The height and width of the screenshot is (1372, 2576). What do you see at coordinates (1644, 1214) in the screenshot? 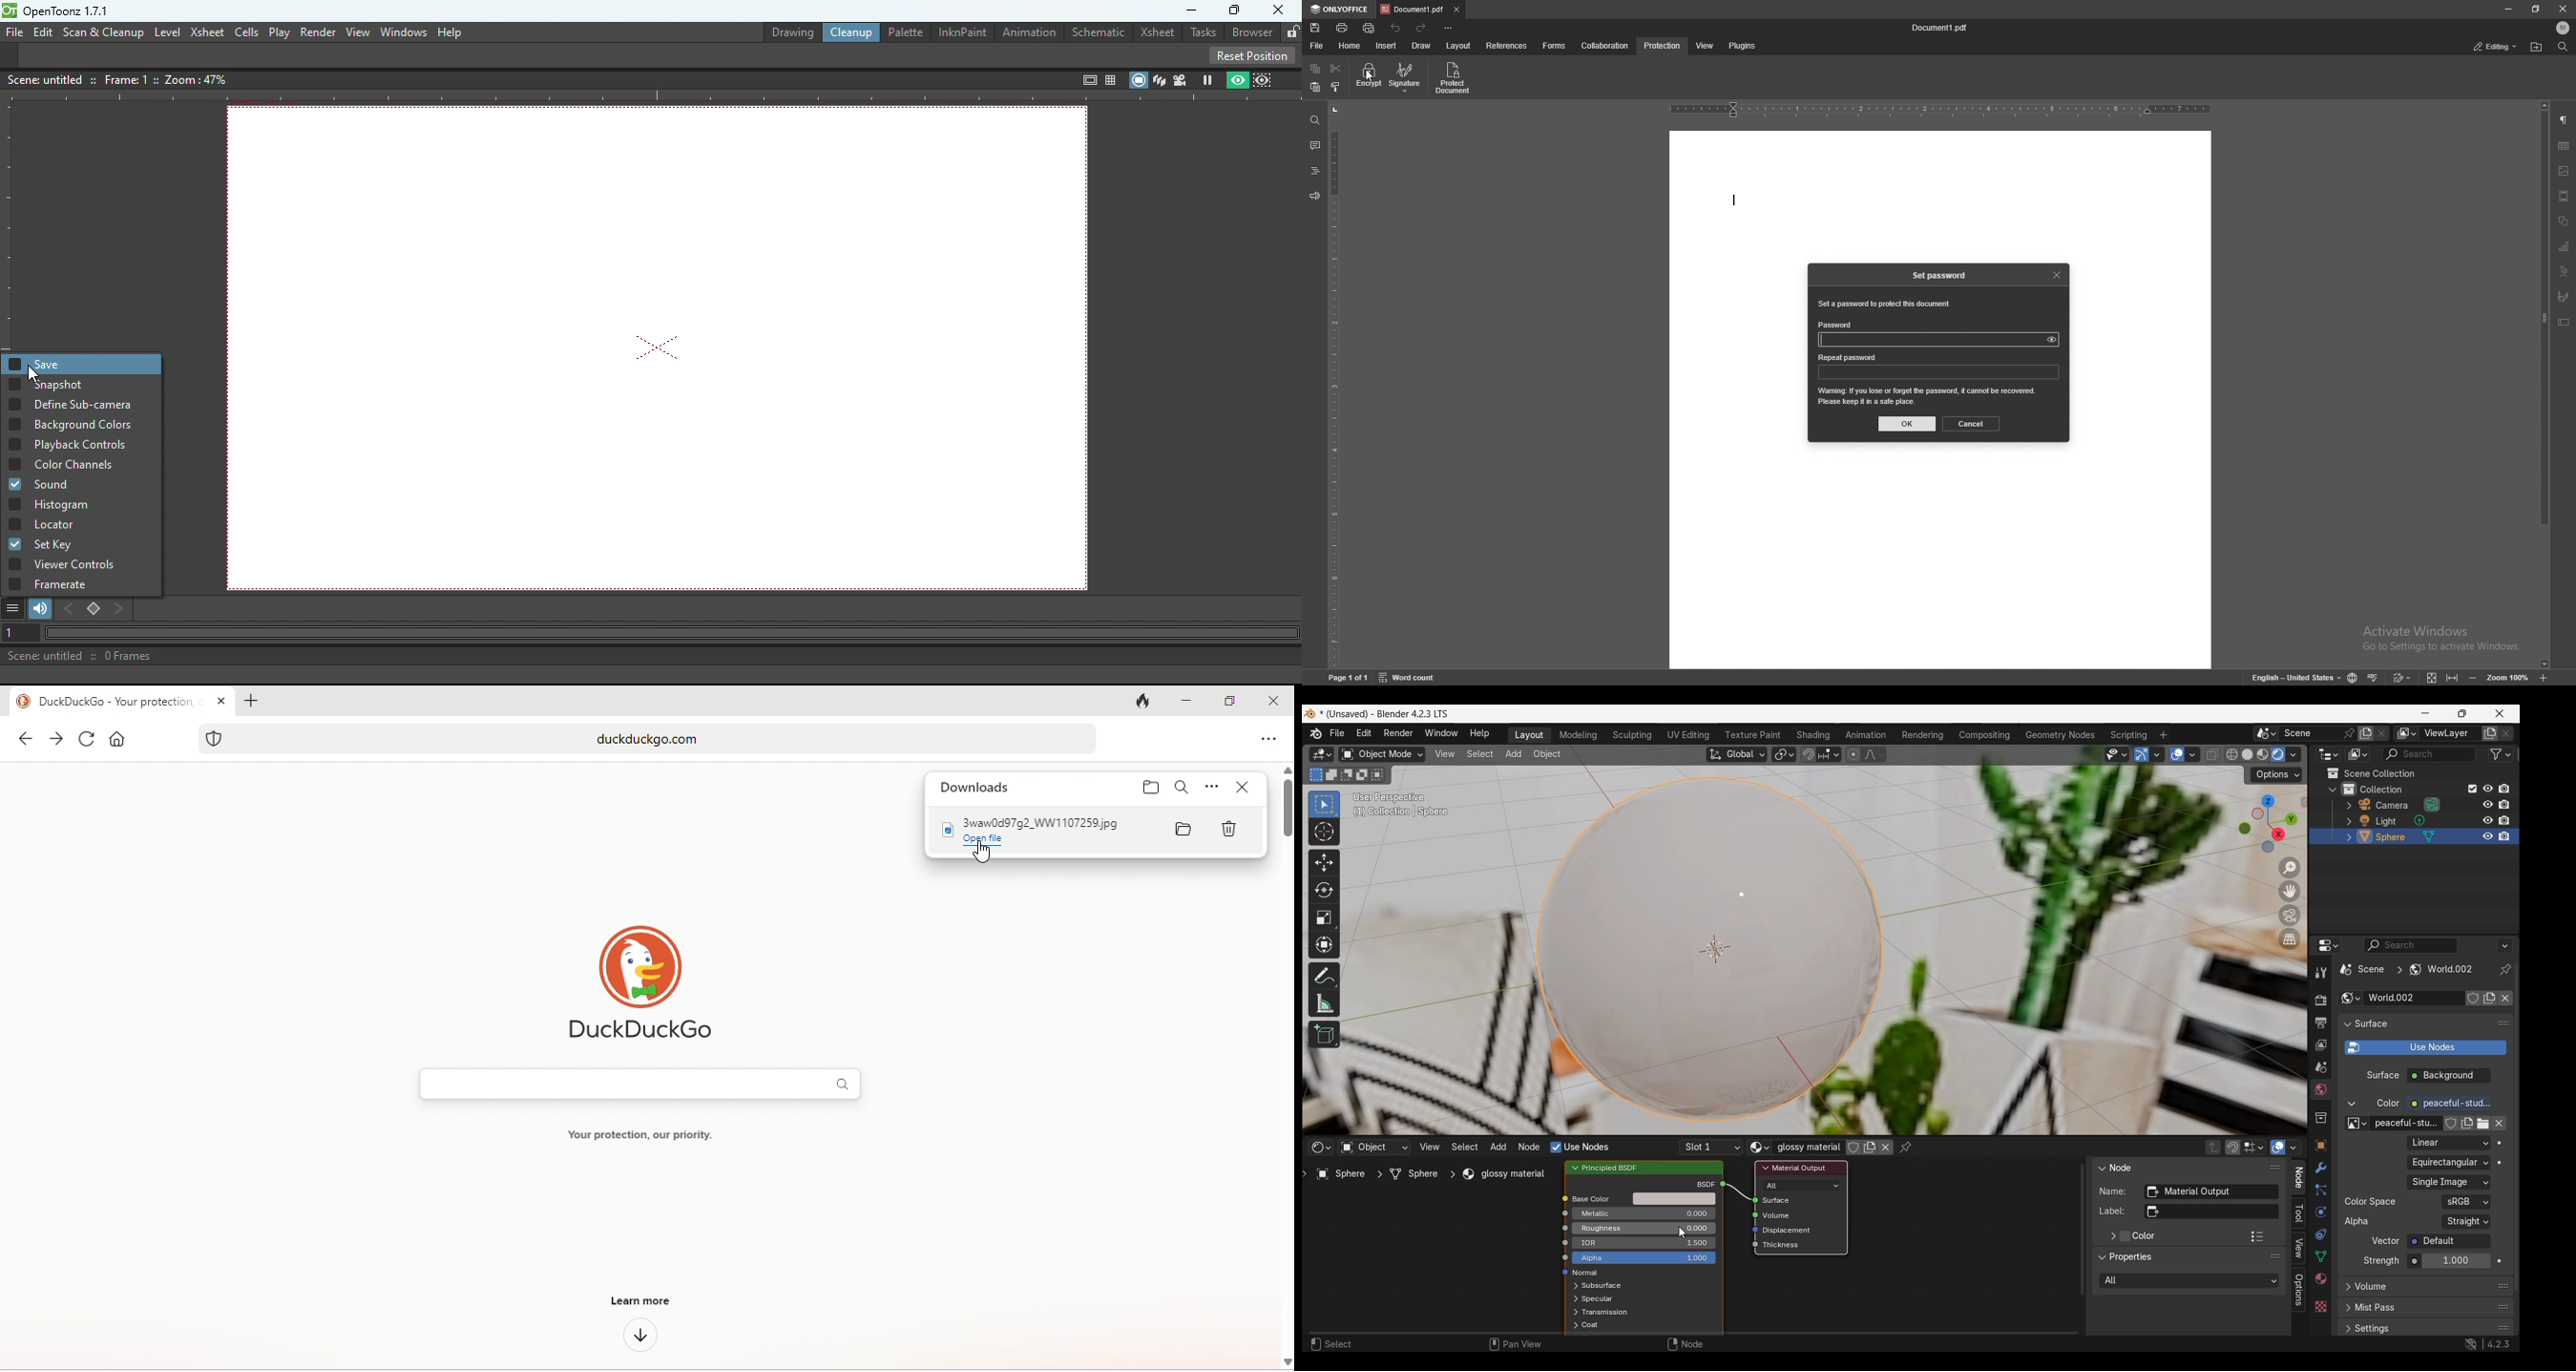
I see `Amount of metallic base` at bounding box center [1644, 1214].